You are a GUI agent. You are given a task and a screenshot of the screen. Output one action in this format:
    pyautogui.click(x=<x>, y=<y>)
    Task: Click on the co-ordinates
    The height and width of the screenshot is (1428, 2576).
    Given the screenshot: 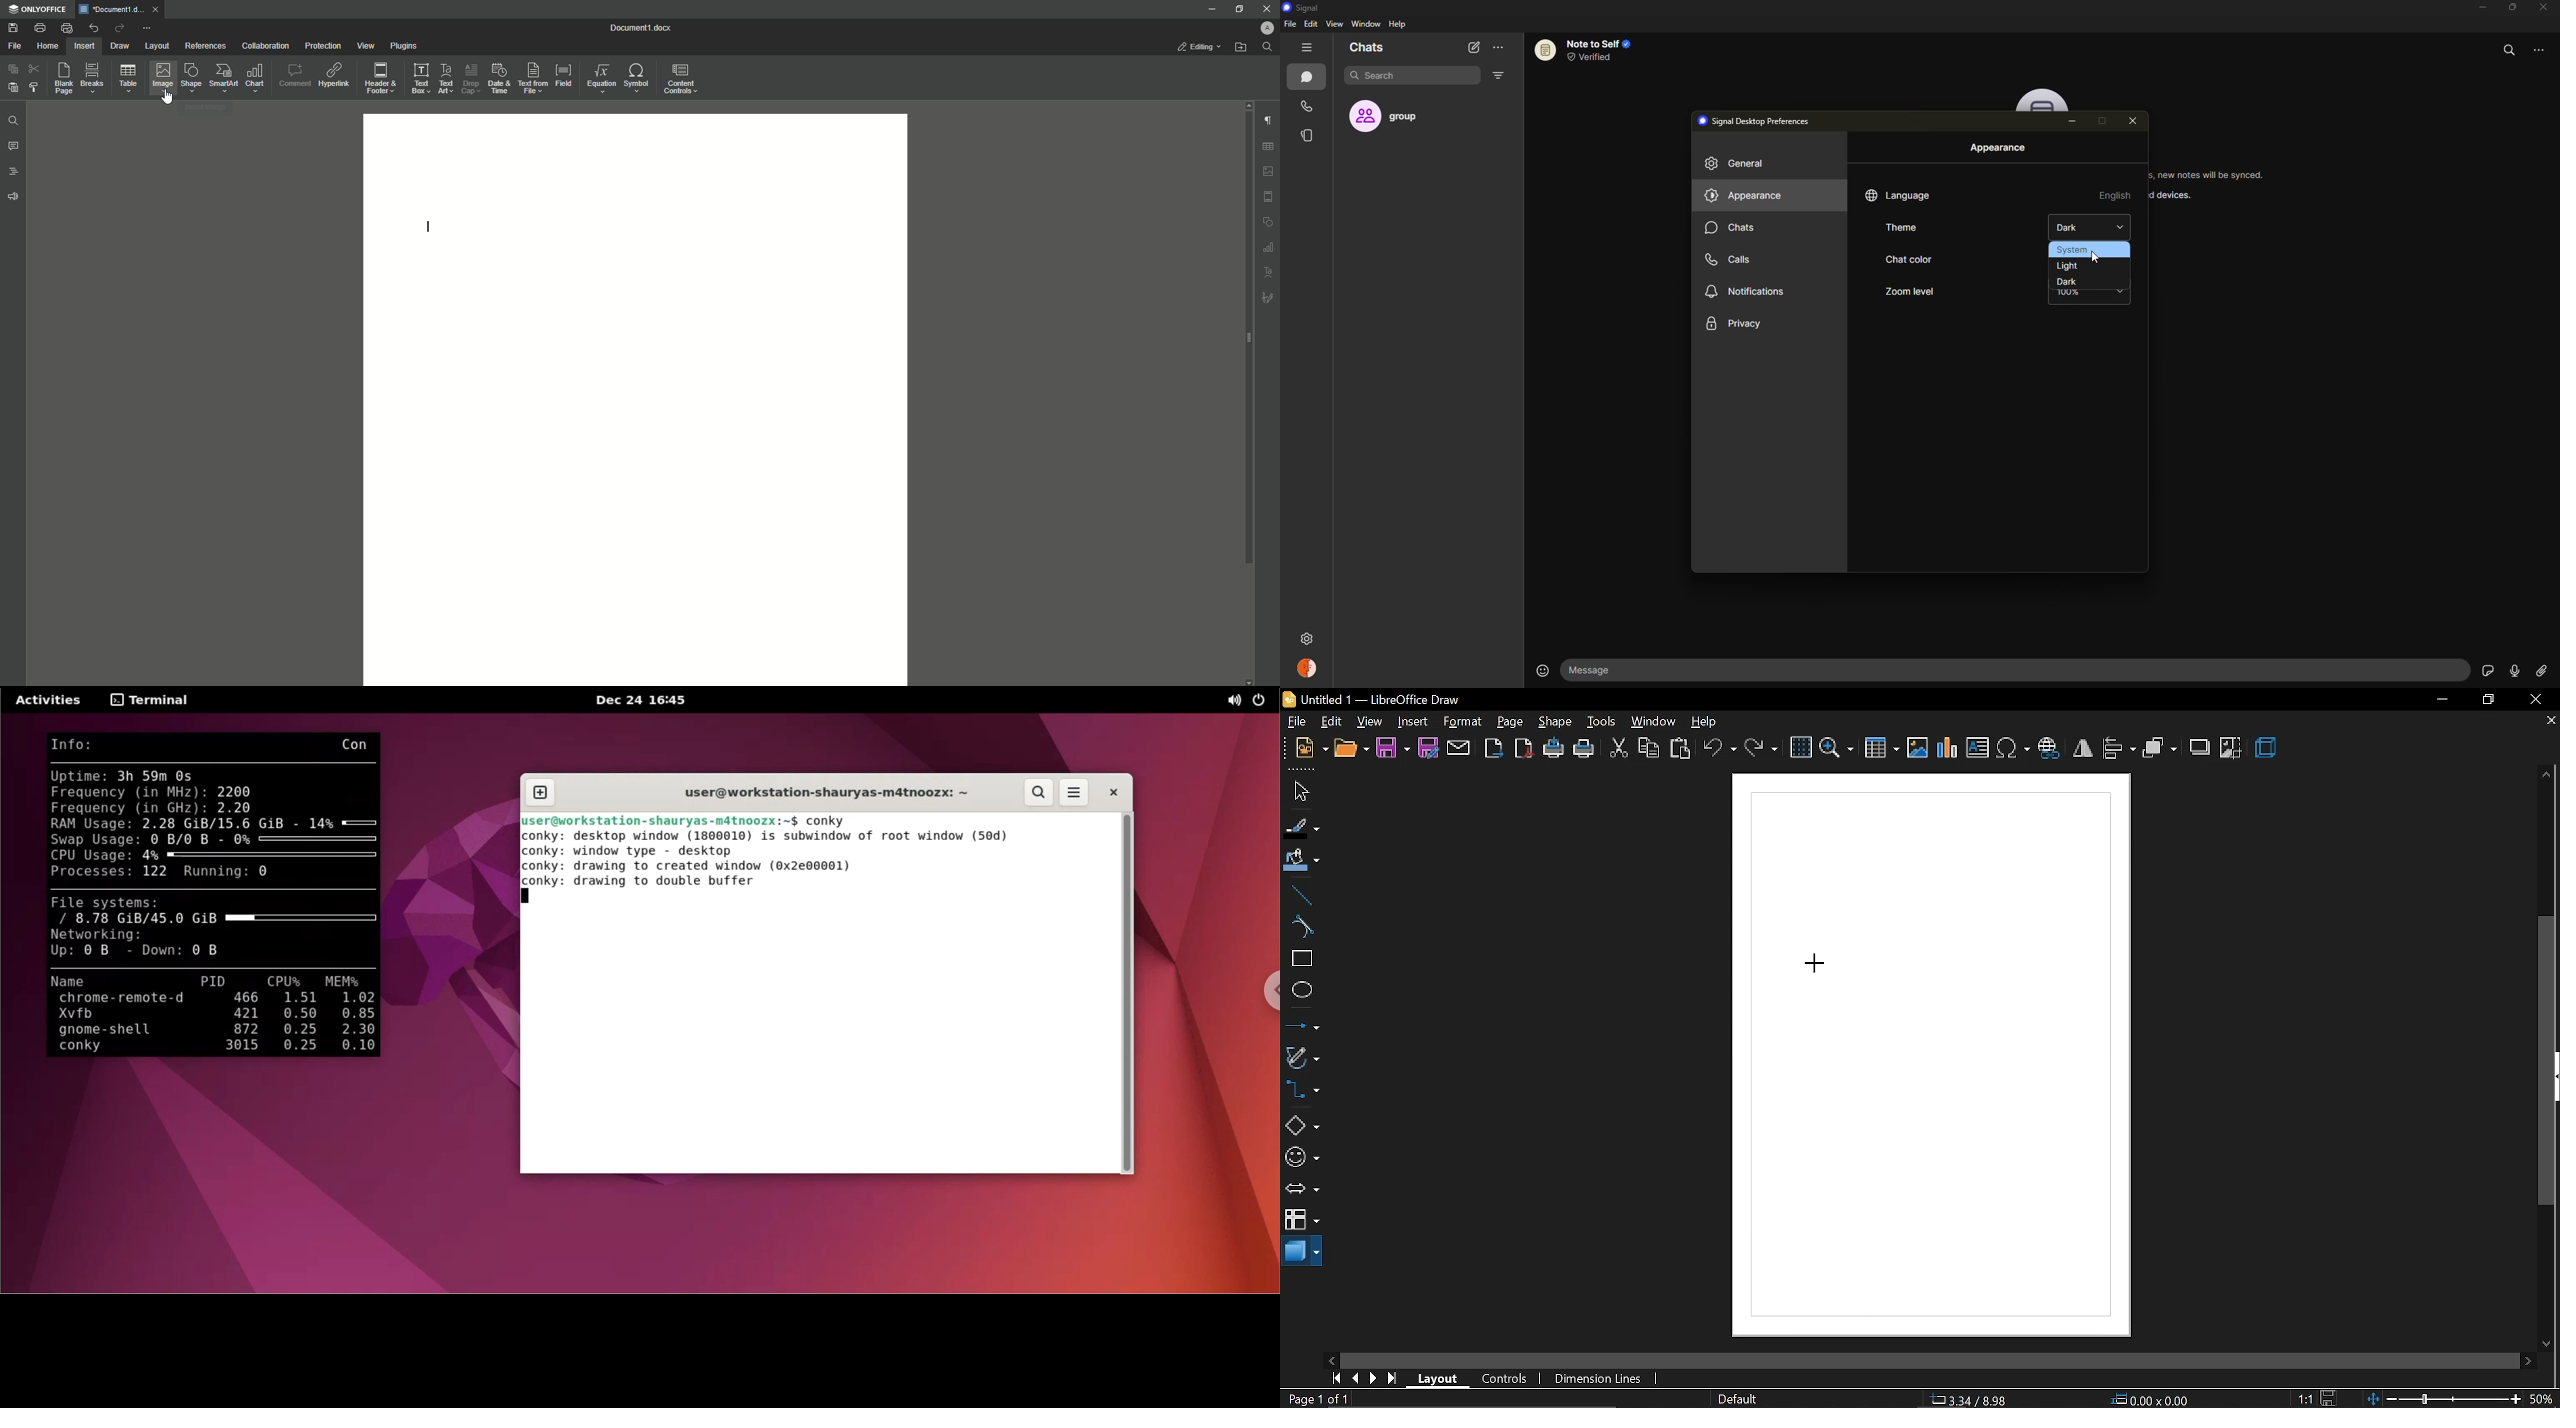 What is the action you would take?
    pyautogui.click(x=1983, y=1399)
    